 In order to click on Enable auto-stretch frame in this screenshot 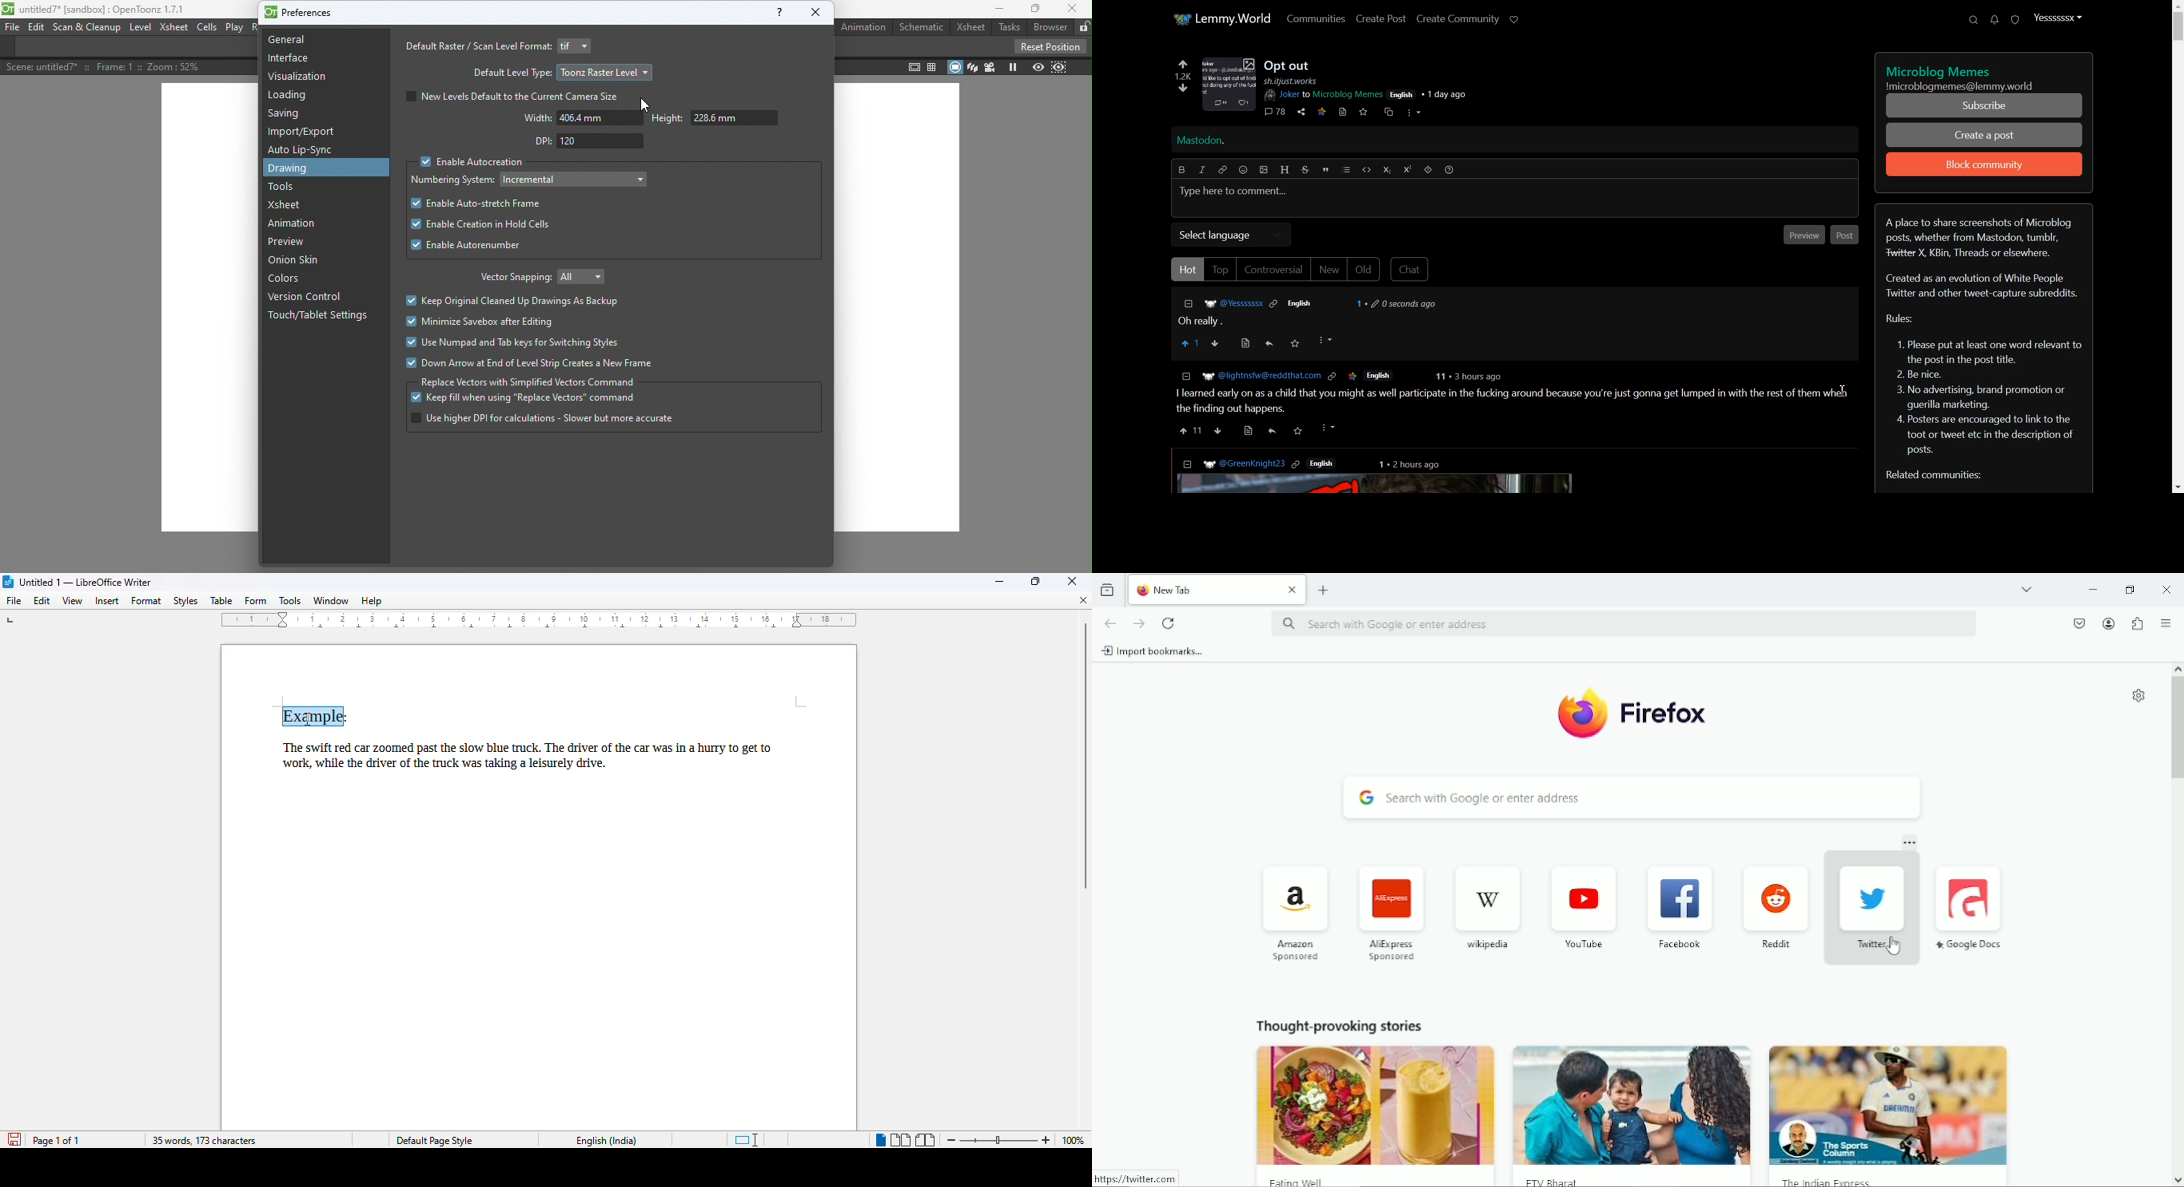, I will do `click(477, 204)`.